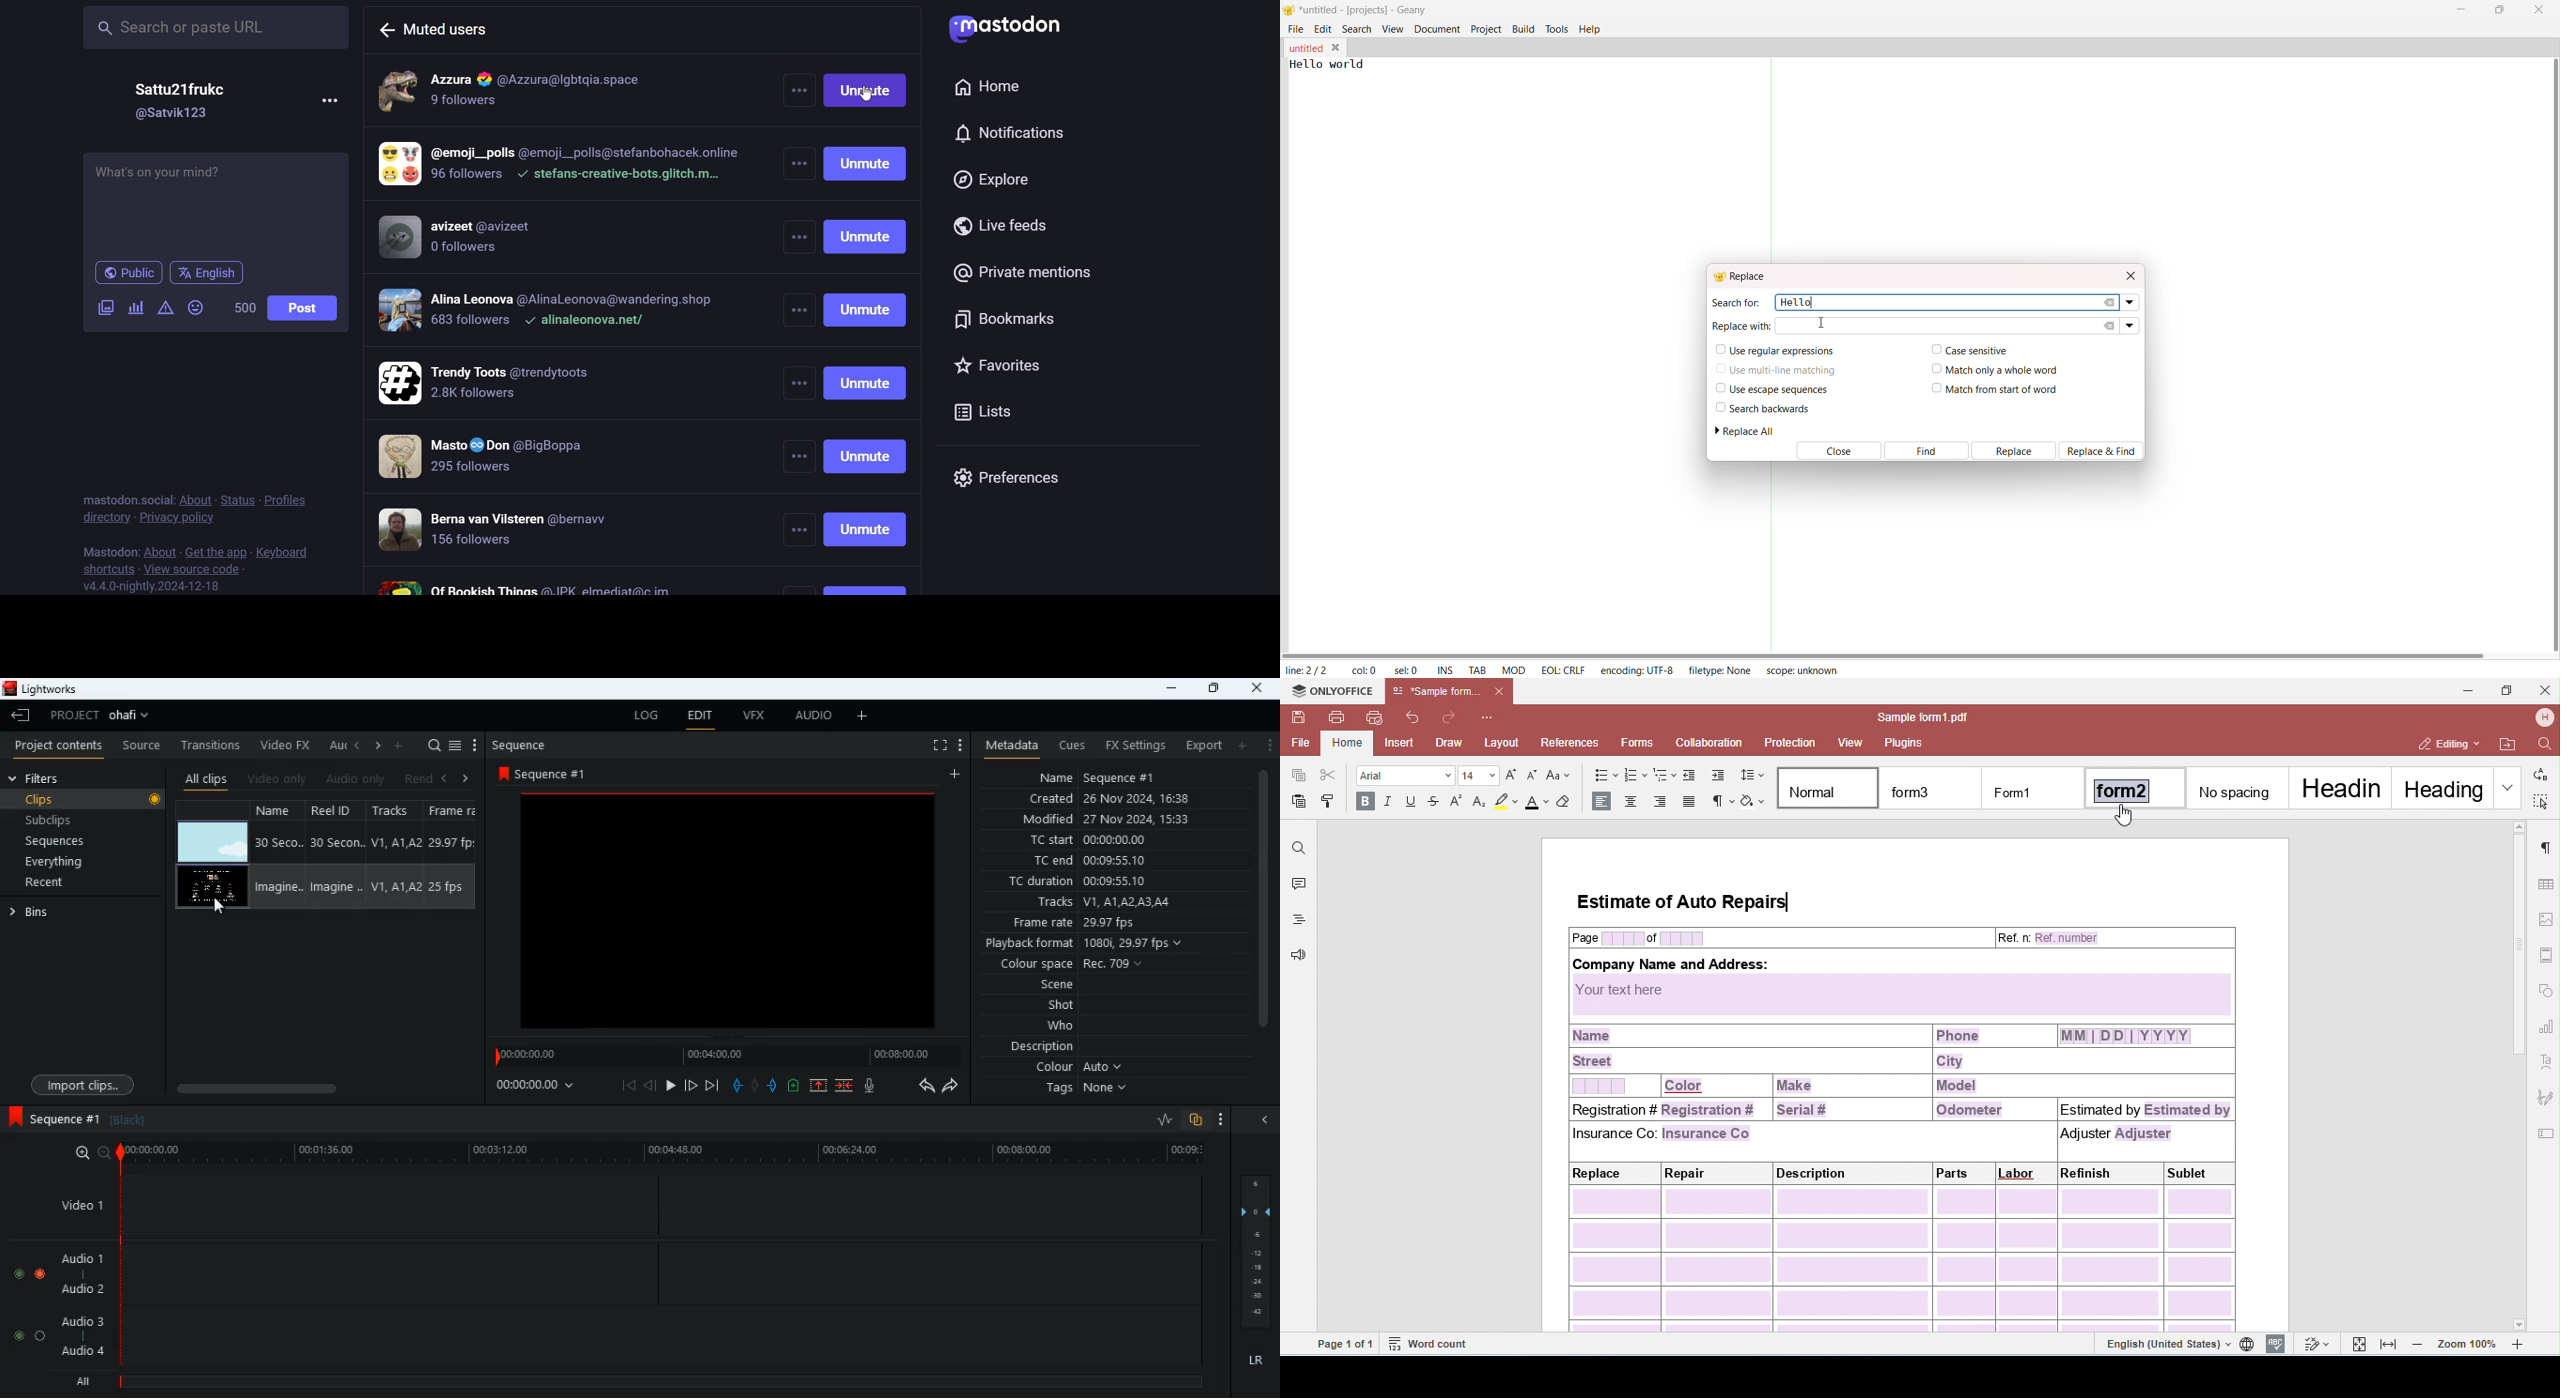 The image size is (2576, 1400). What do you see at coordinates (1157, 1120) in the screenshot?
I see `rate` at bounding box center [1157, 1120].